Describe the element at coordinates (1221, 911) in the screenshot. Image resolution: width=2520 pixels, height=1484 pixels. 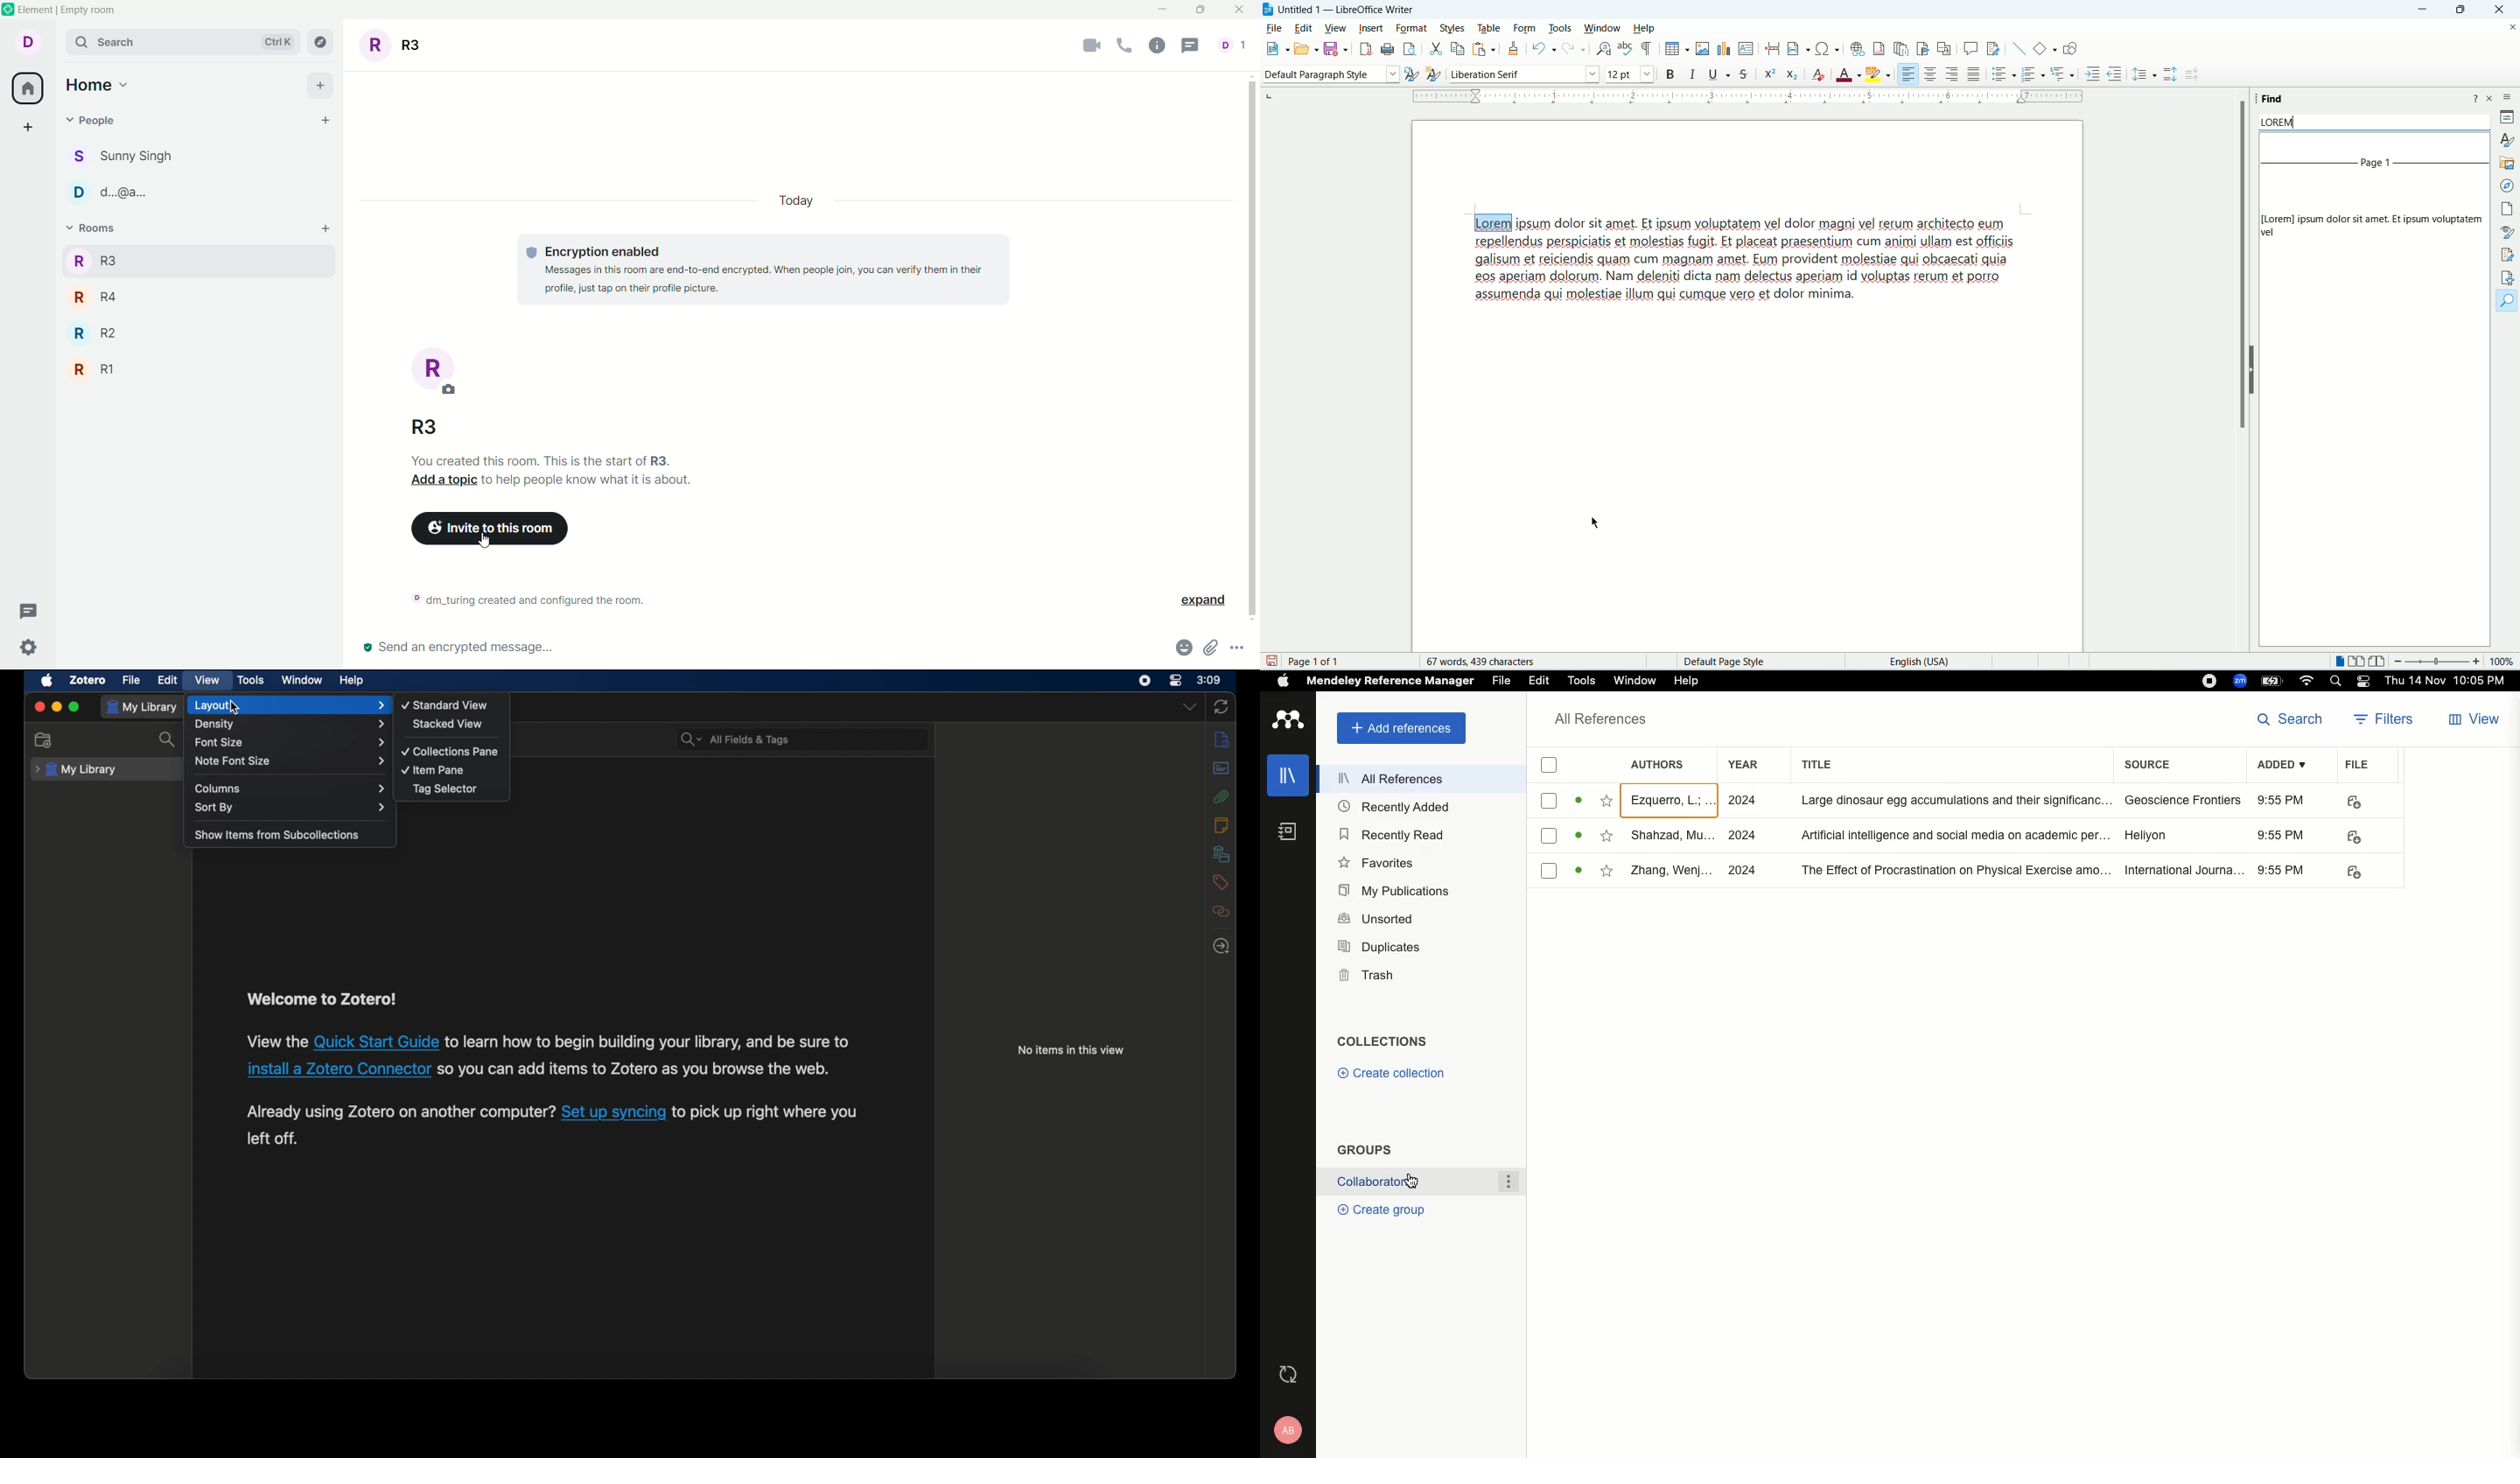
I see `related` at that location.